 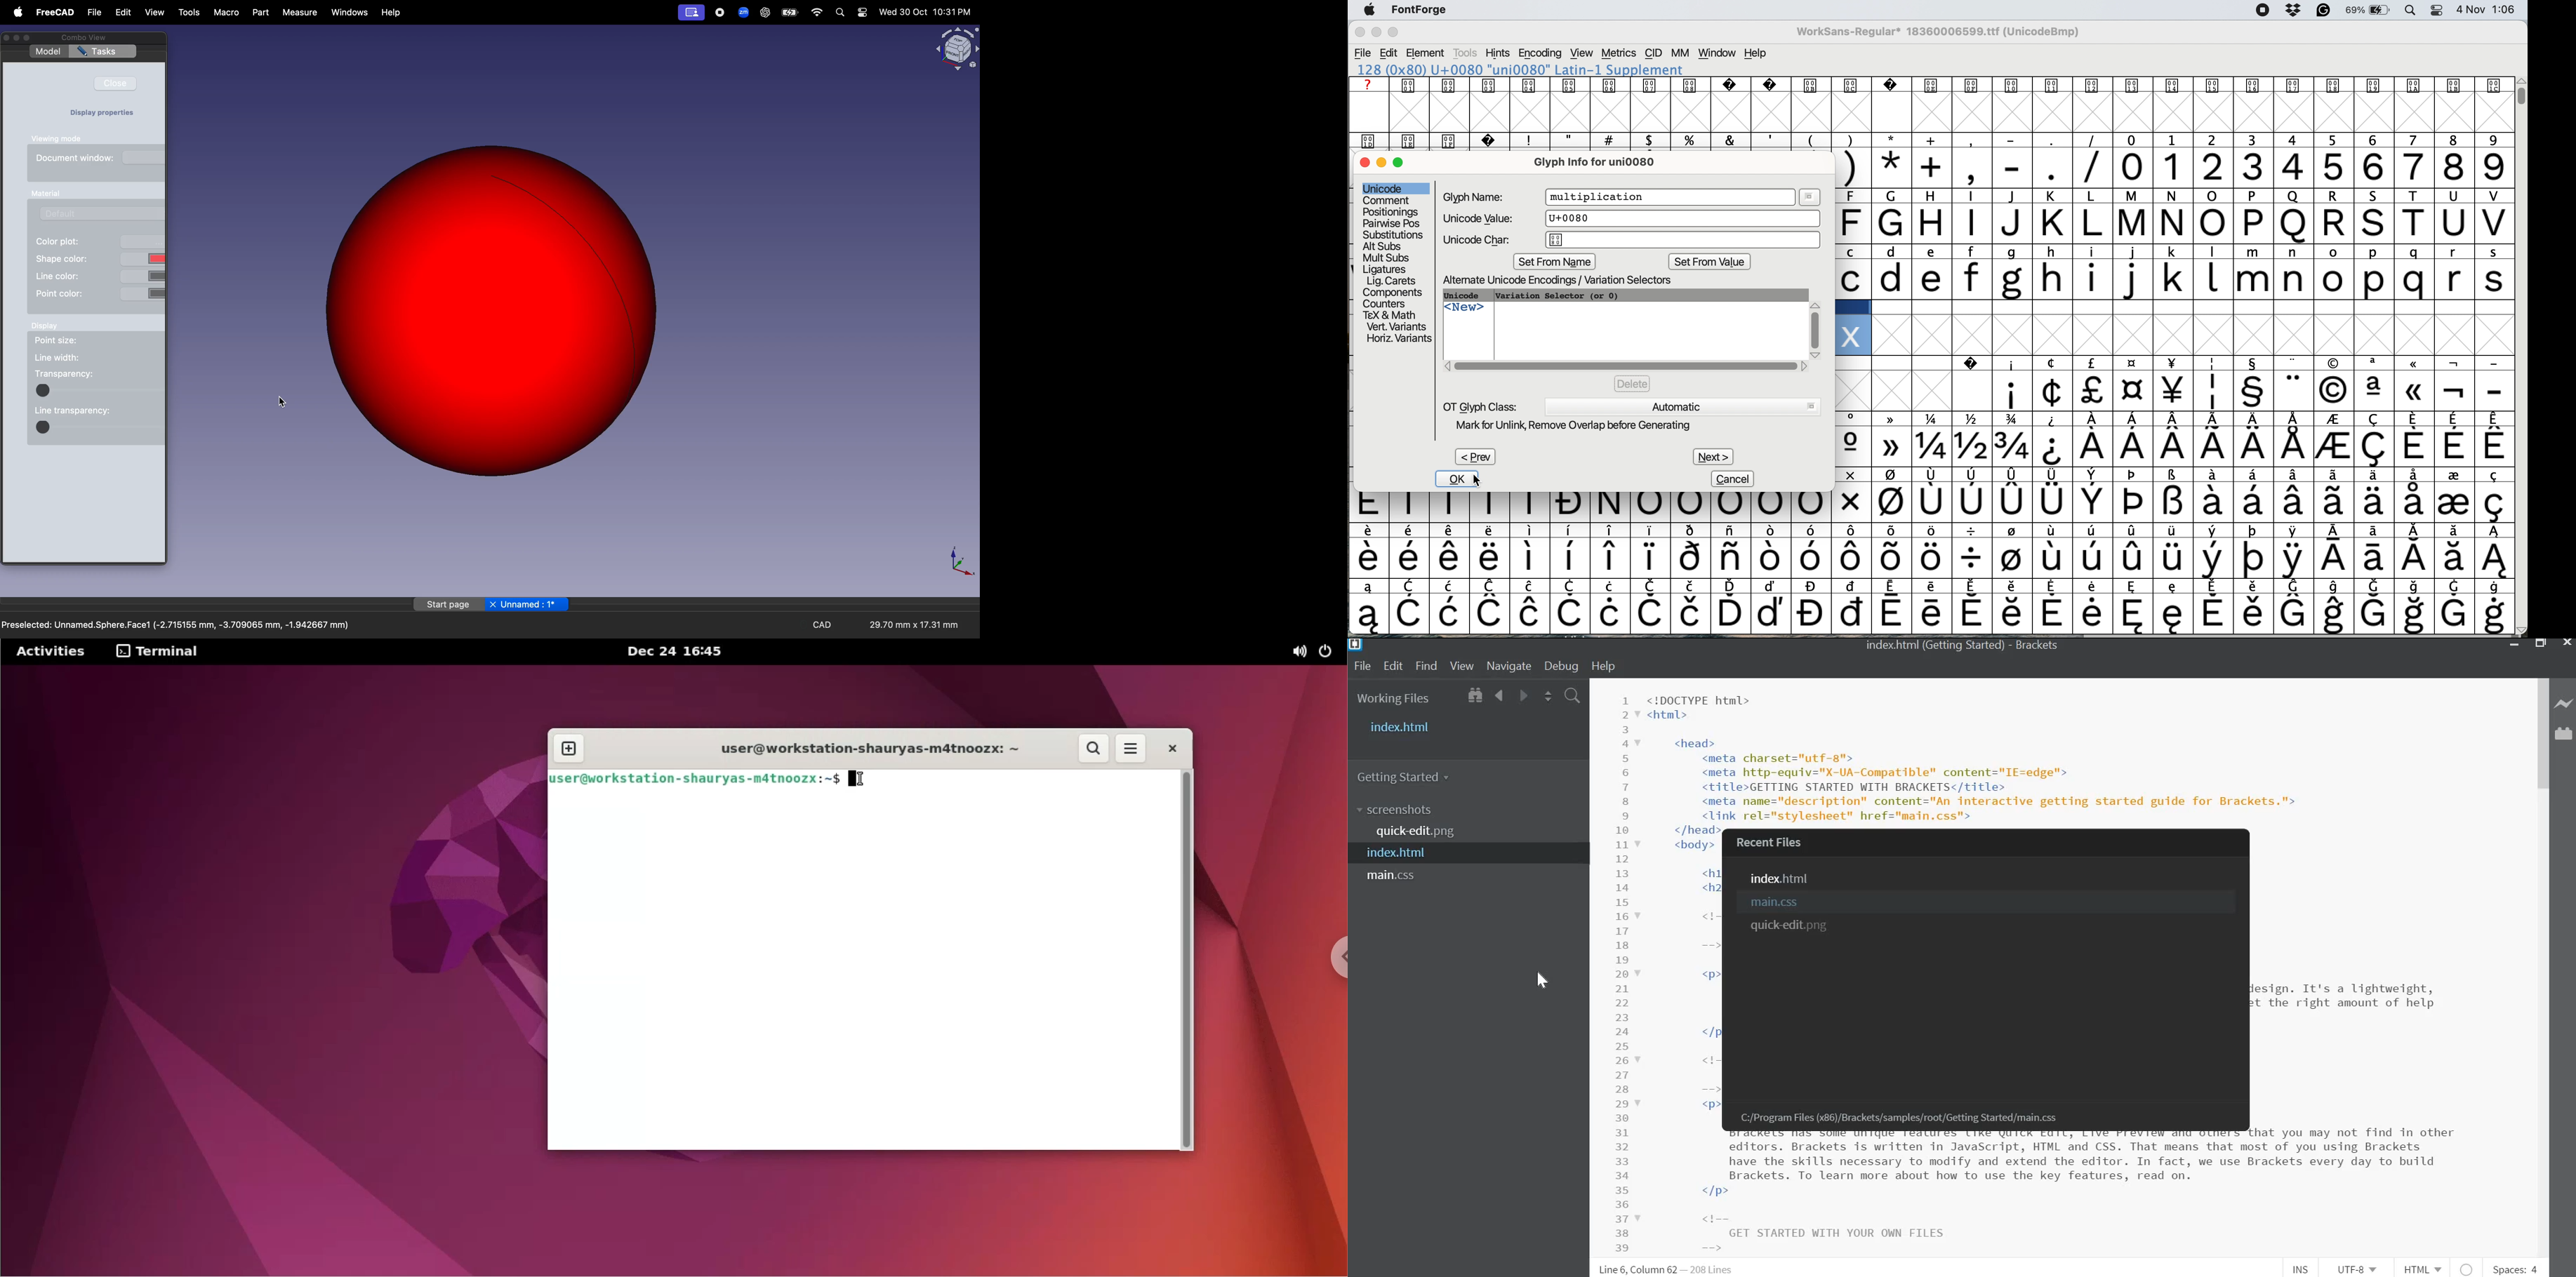 I want to click on editor area, so click(x=1986, y=1194).